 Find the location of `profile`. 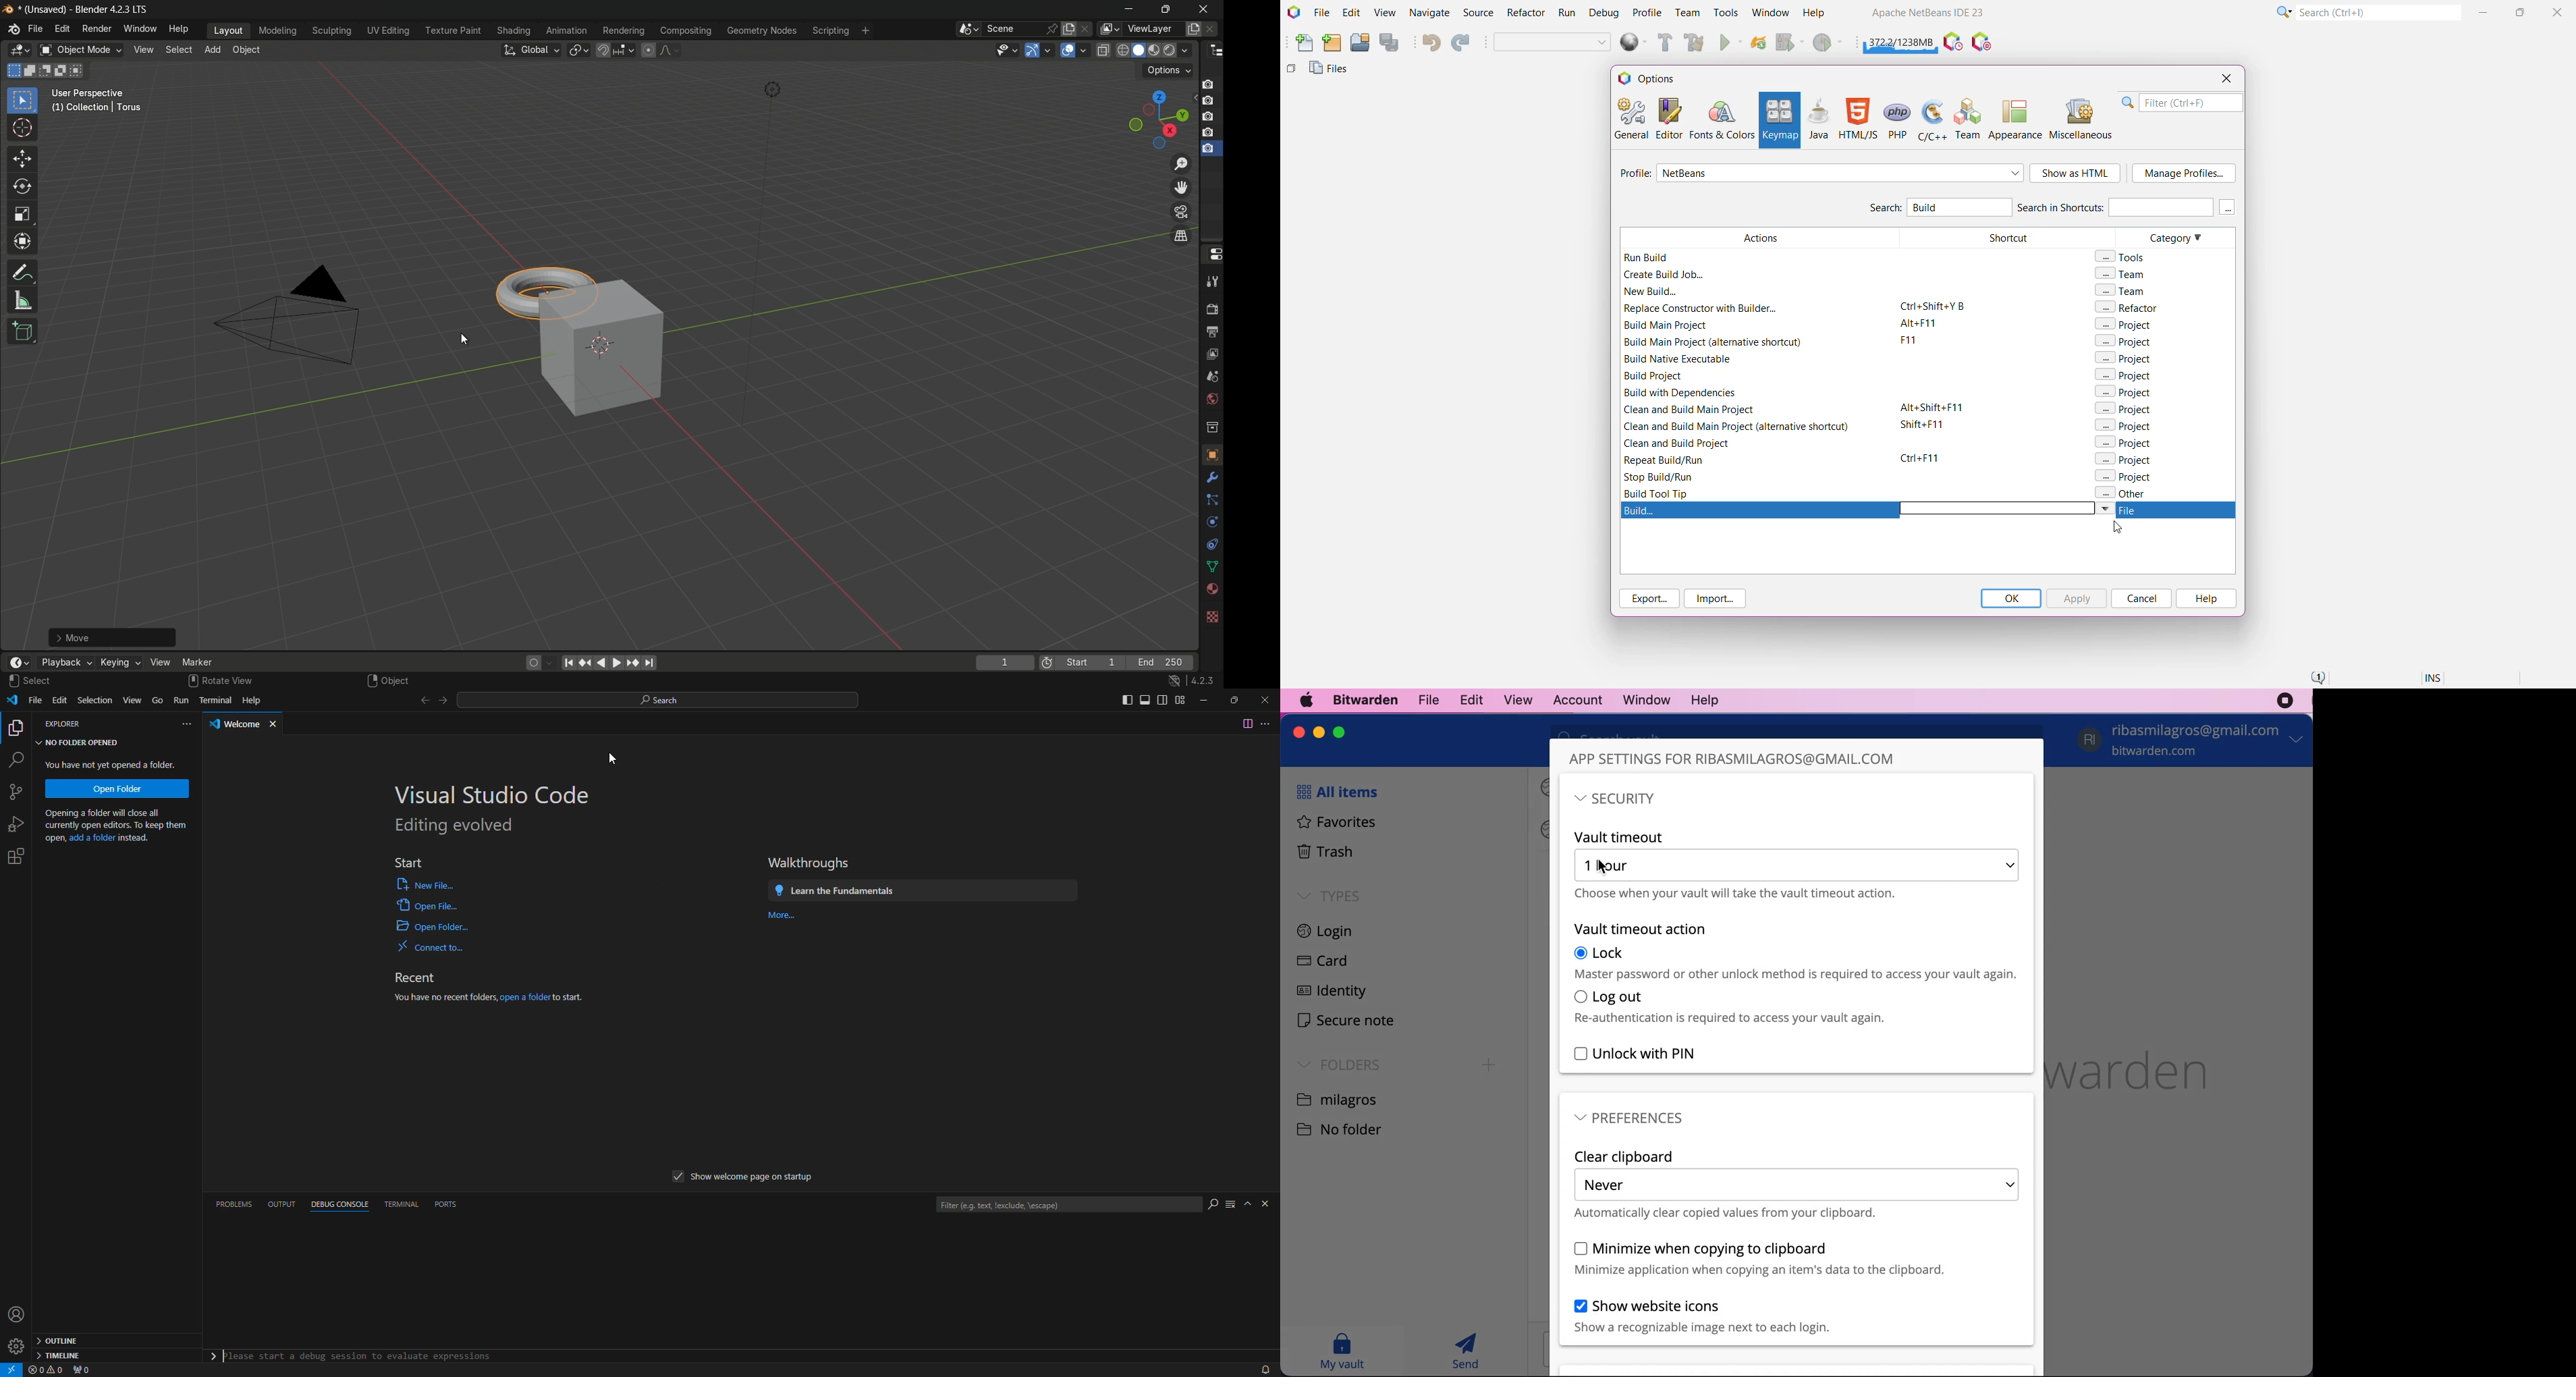

profile is located at coordinates (14, 1312).